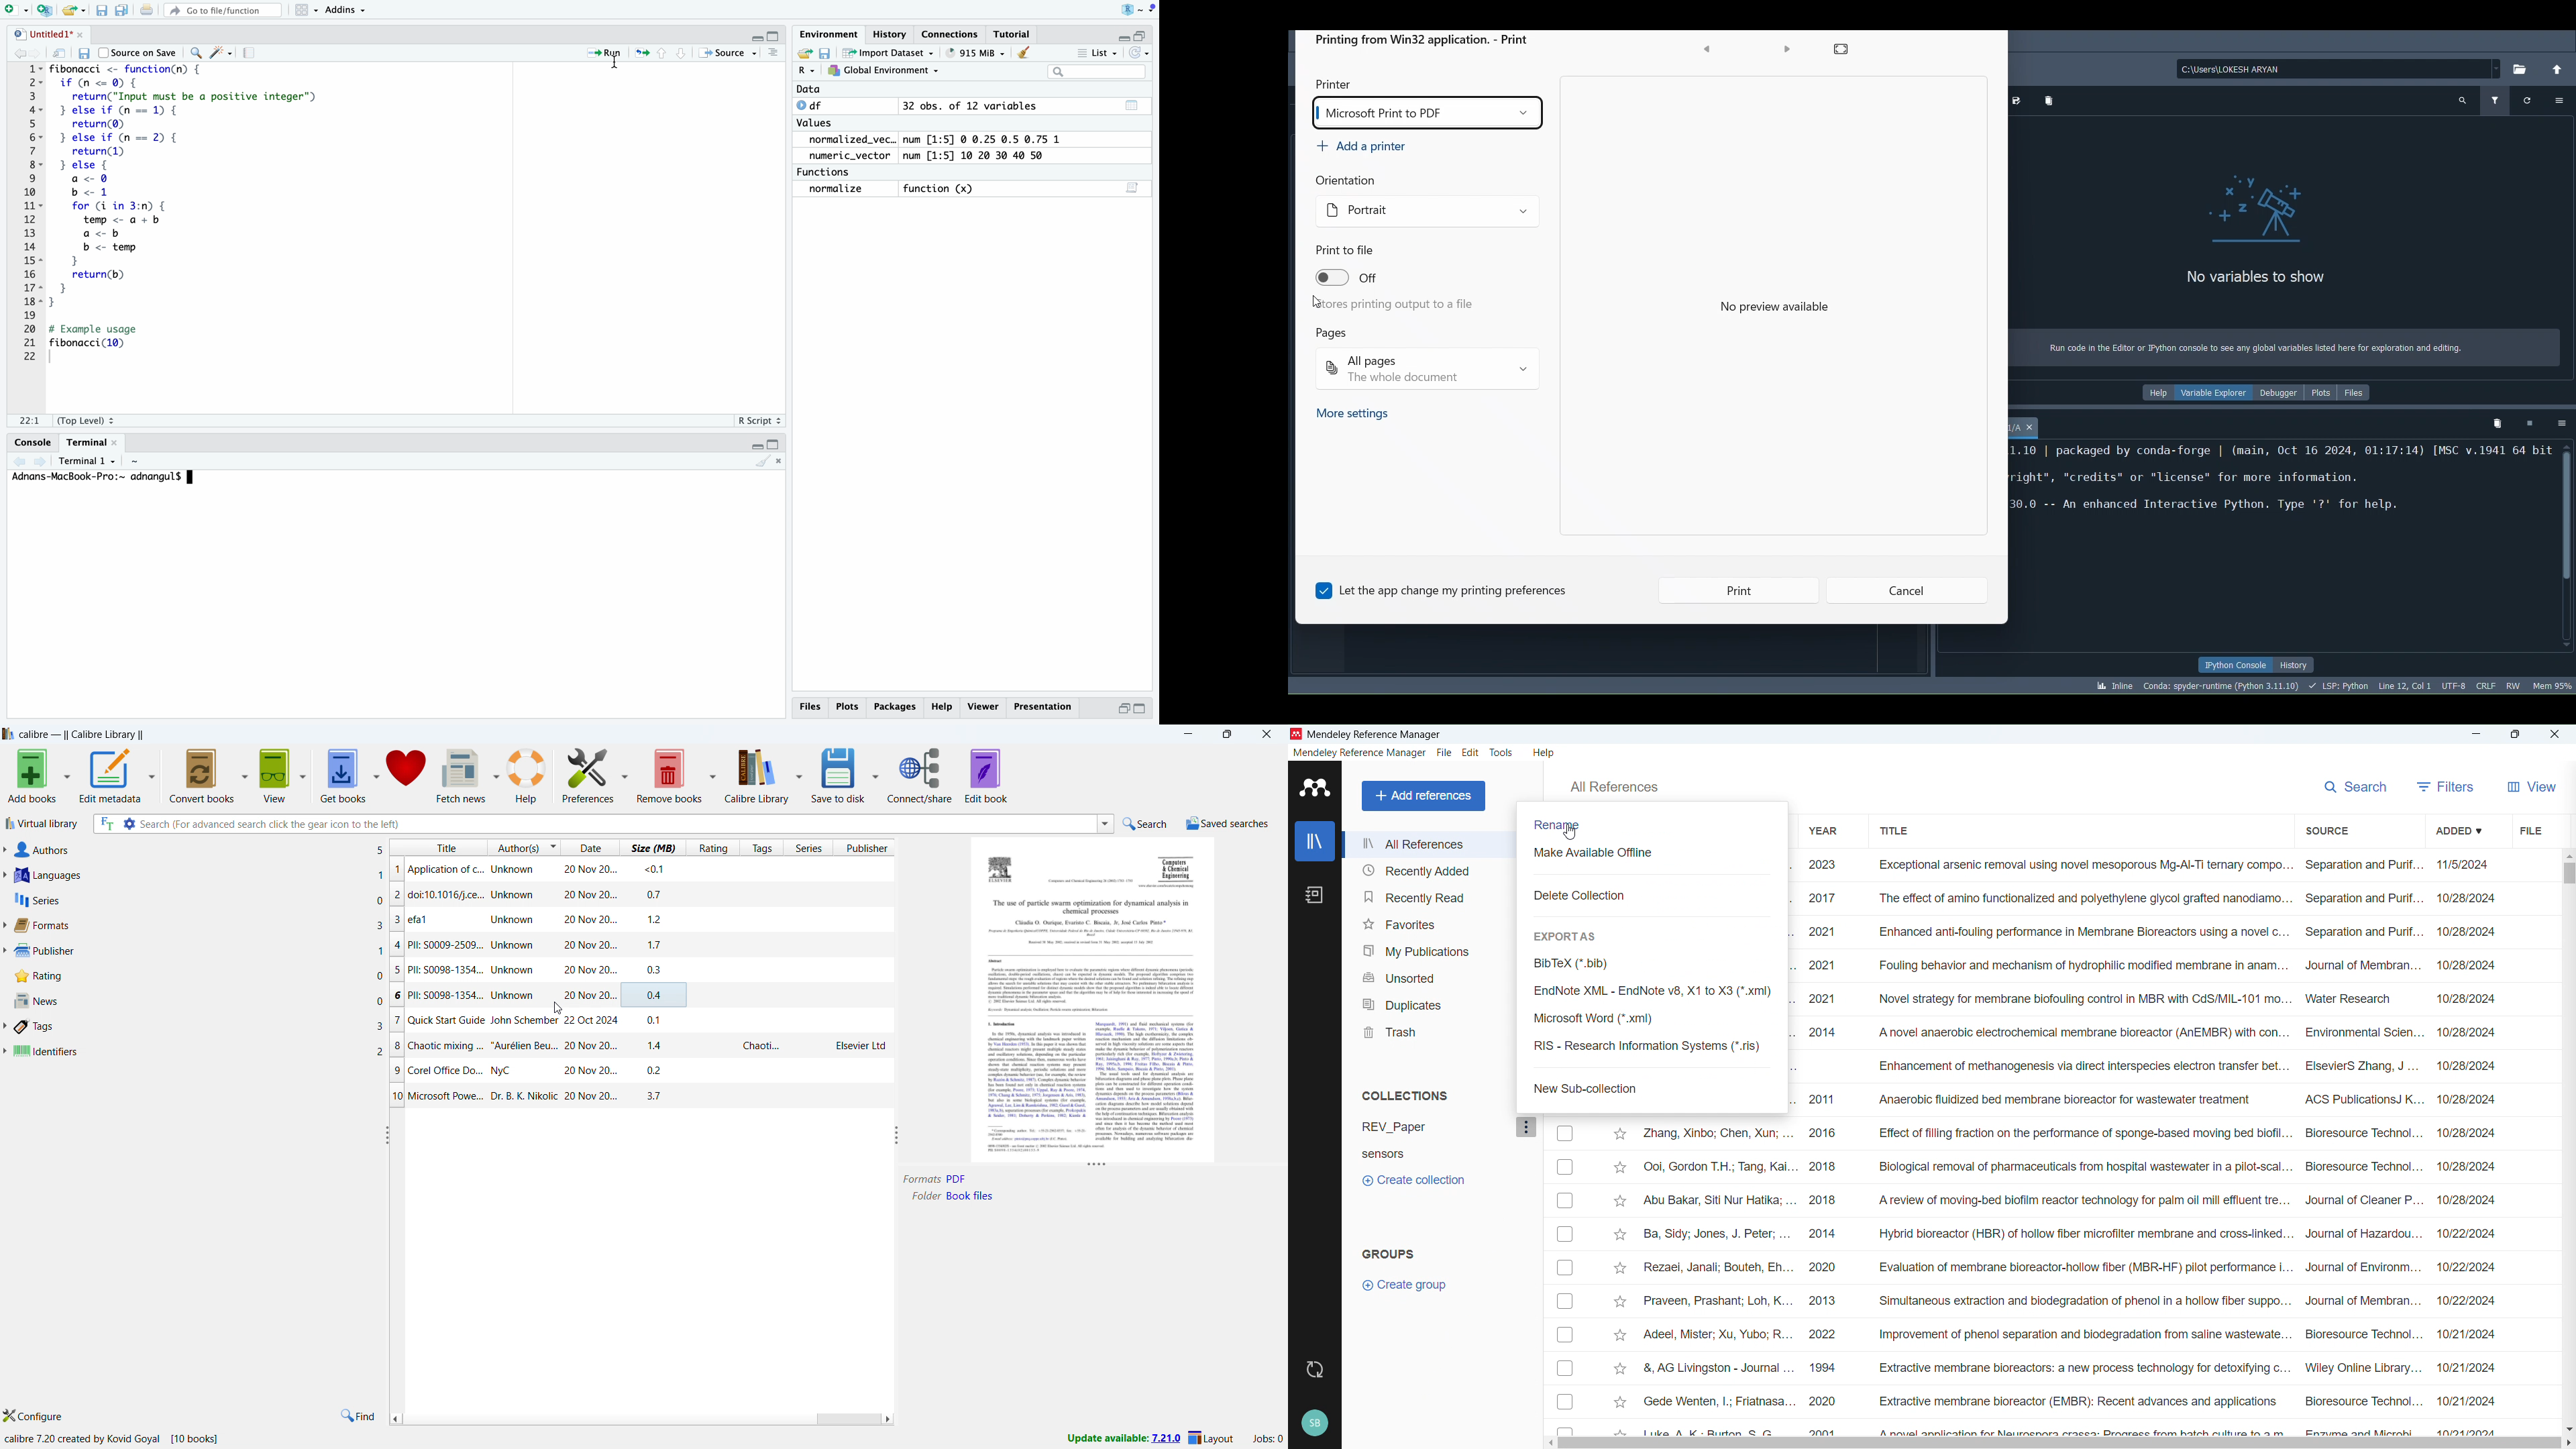 Image resolution: width=2576 pixels, height=1456 pixels. What do you see at coordinates (2555, 734) in the screenshot?
I see `Close ` at bounding box center [2555, 734].